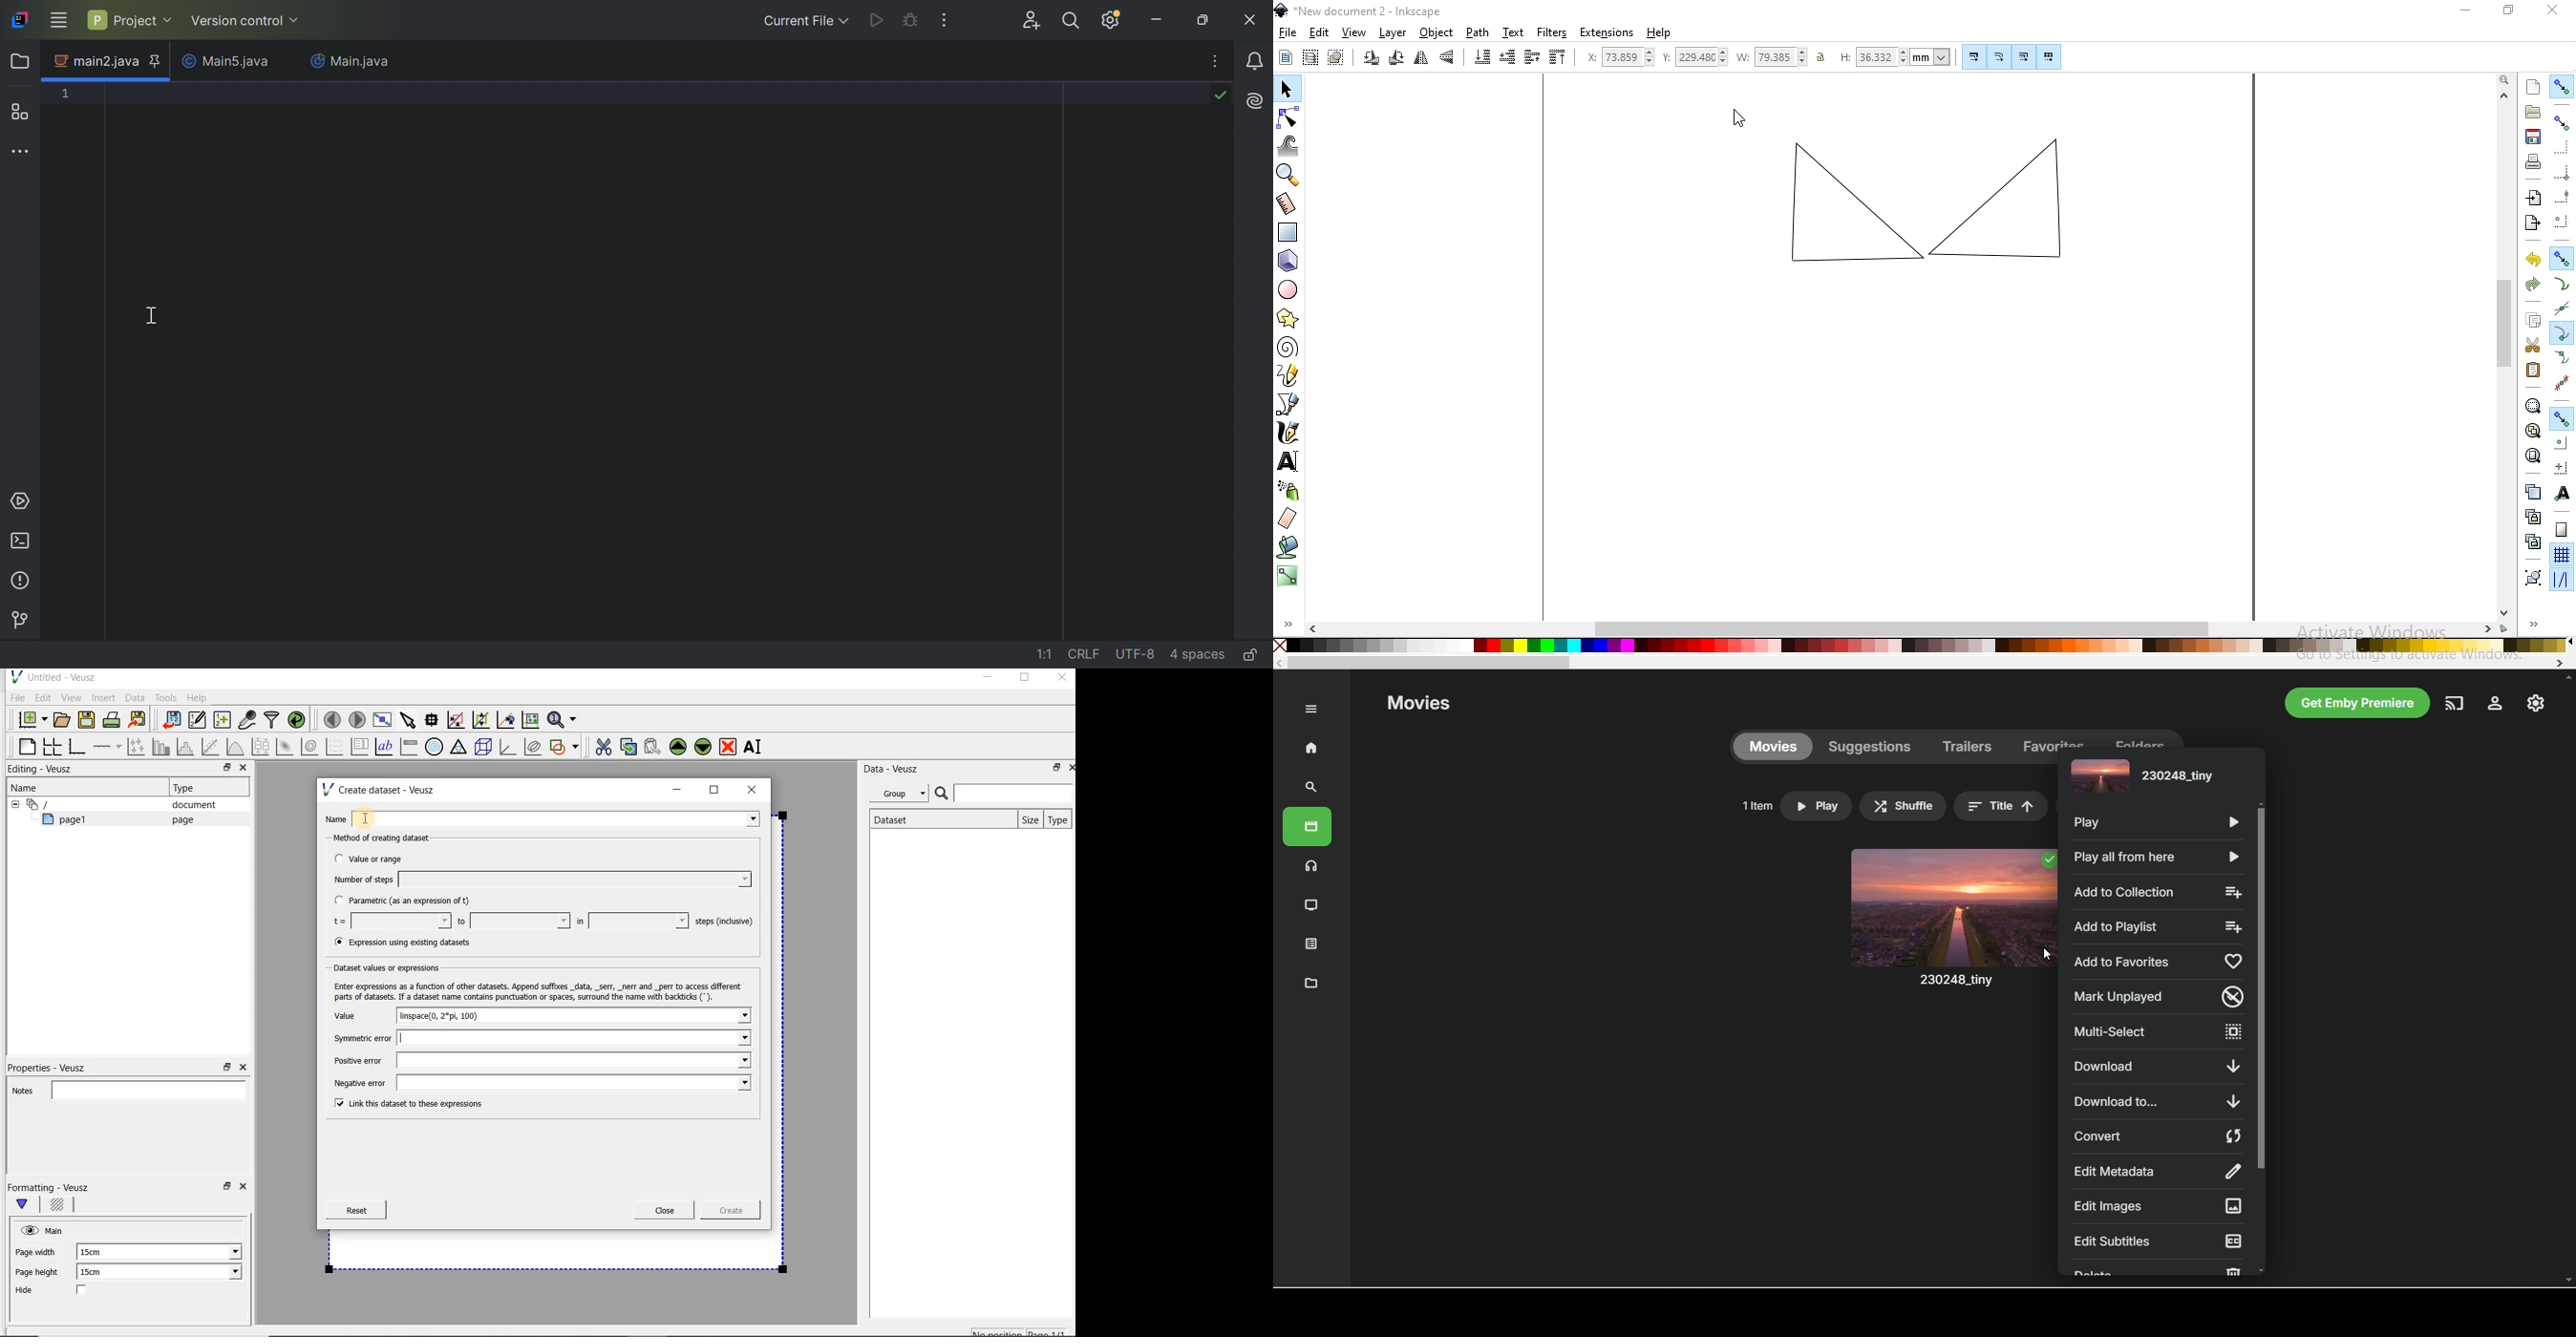  I want to click on snap centers of objects, so click(2561, 443).